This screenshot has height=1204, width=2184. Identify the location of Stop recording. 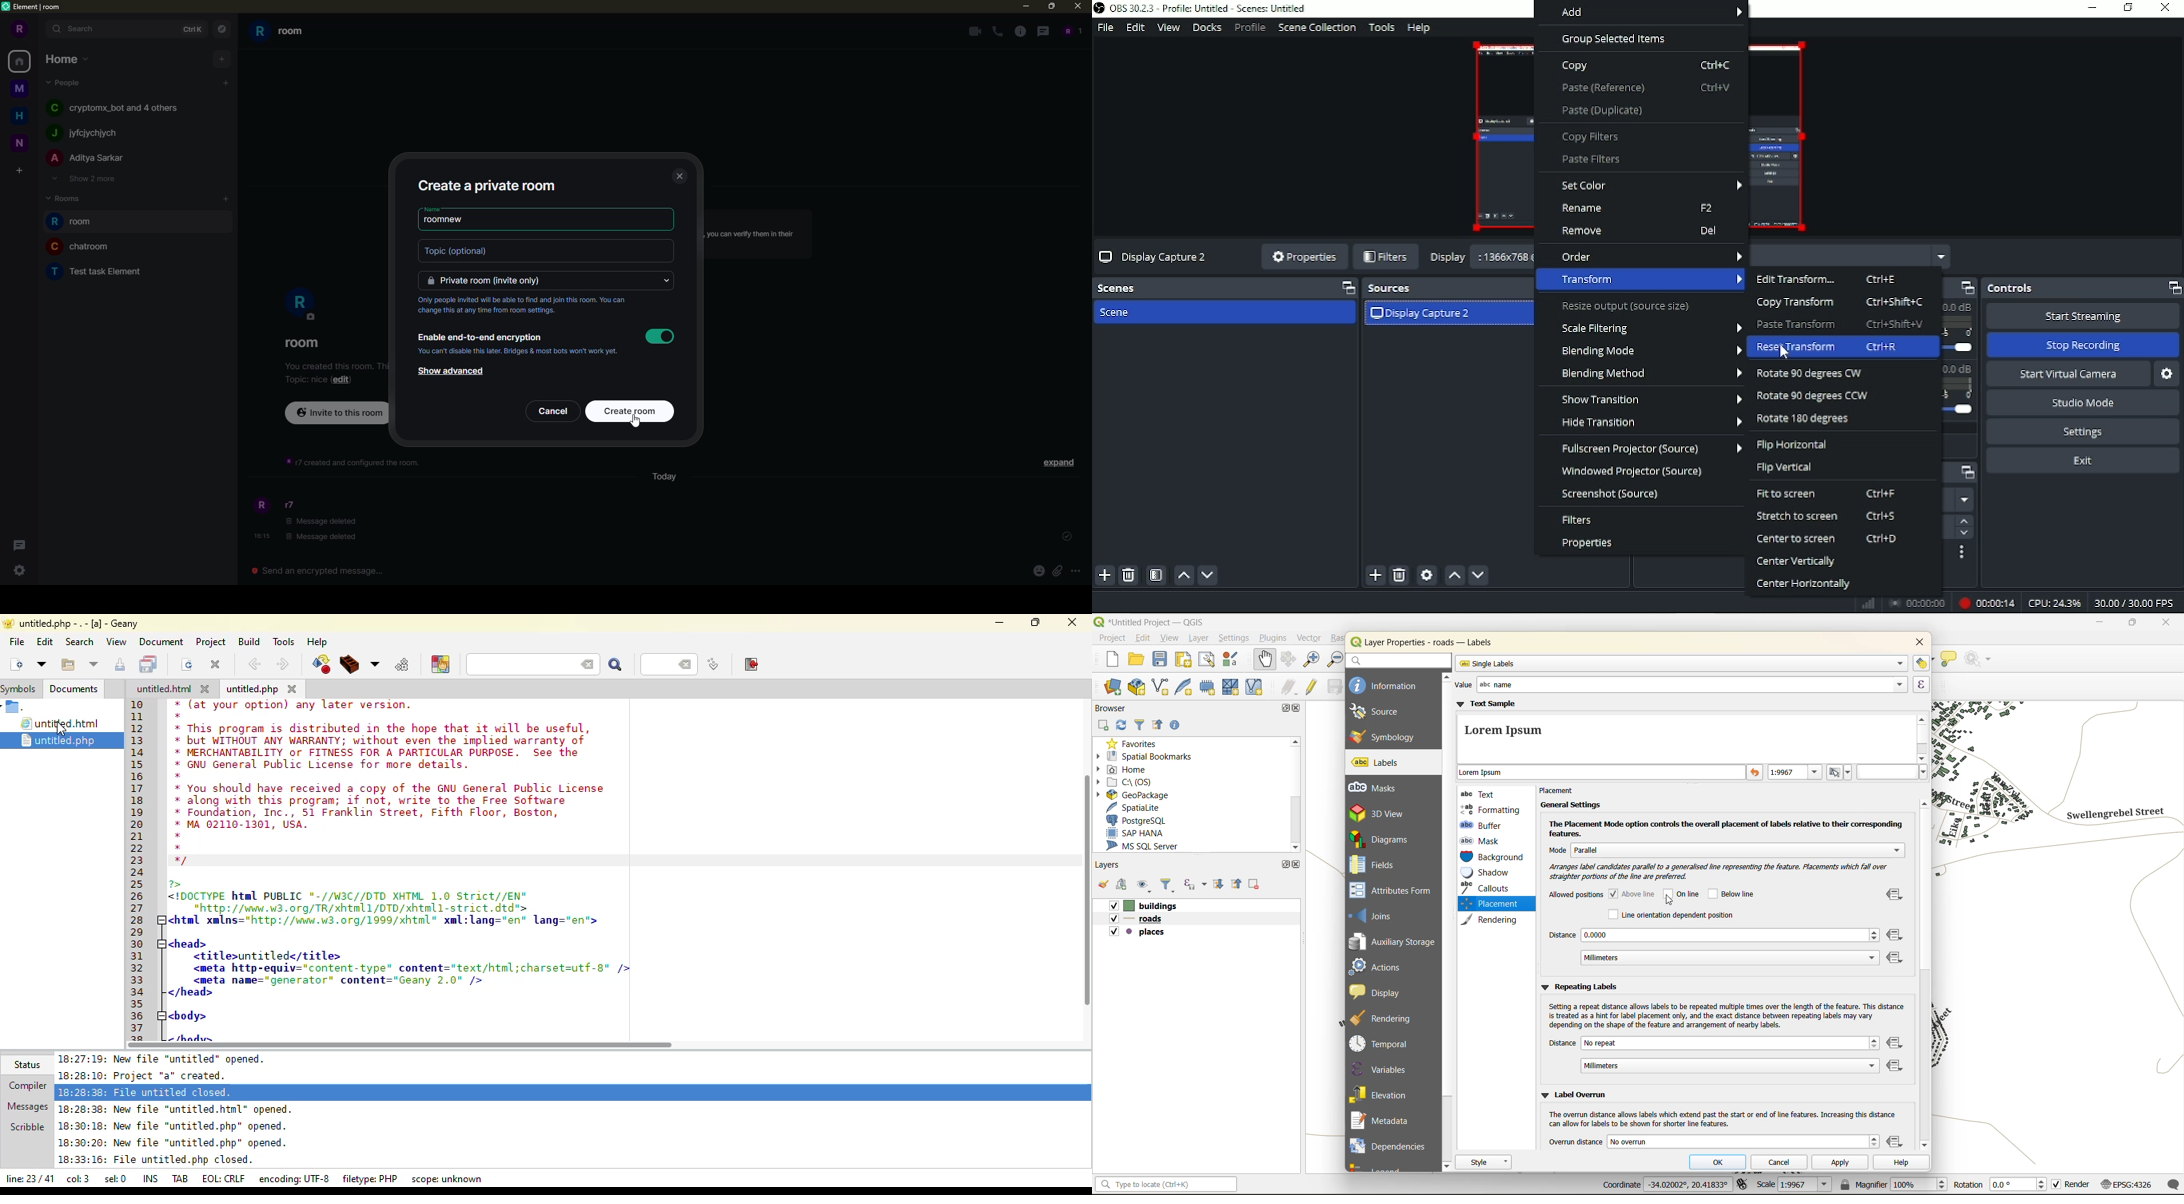
(2082, 345).